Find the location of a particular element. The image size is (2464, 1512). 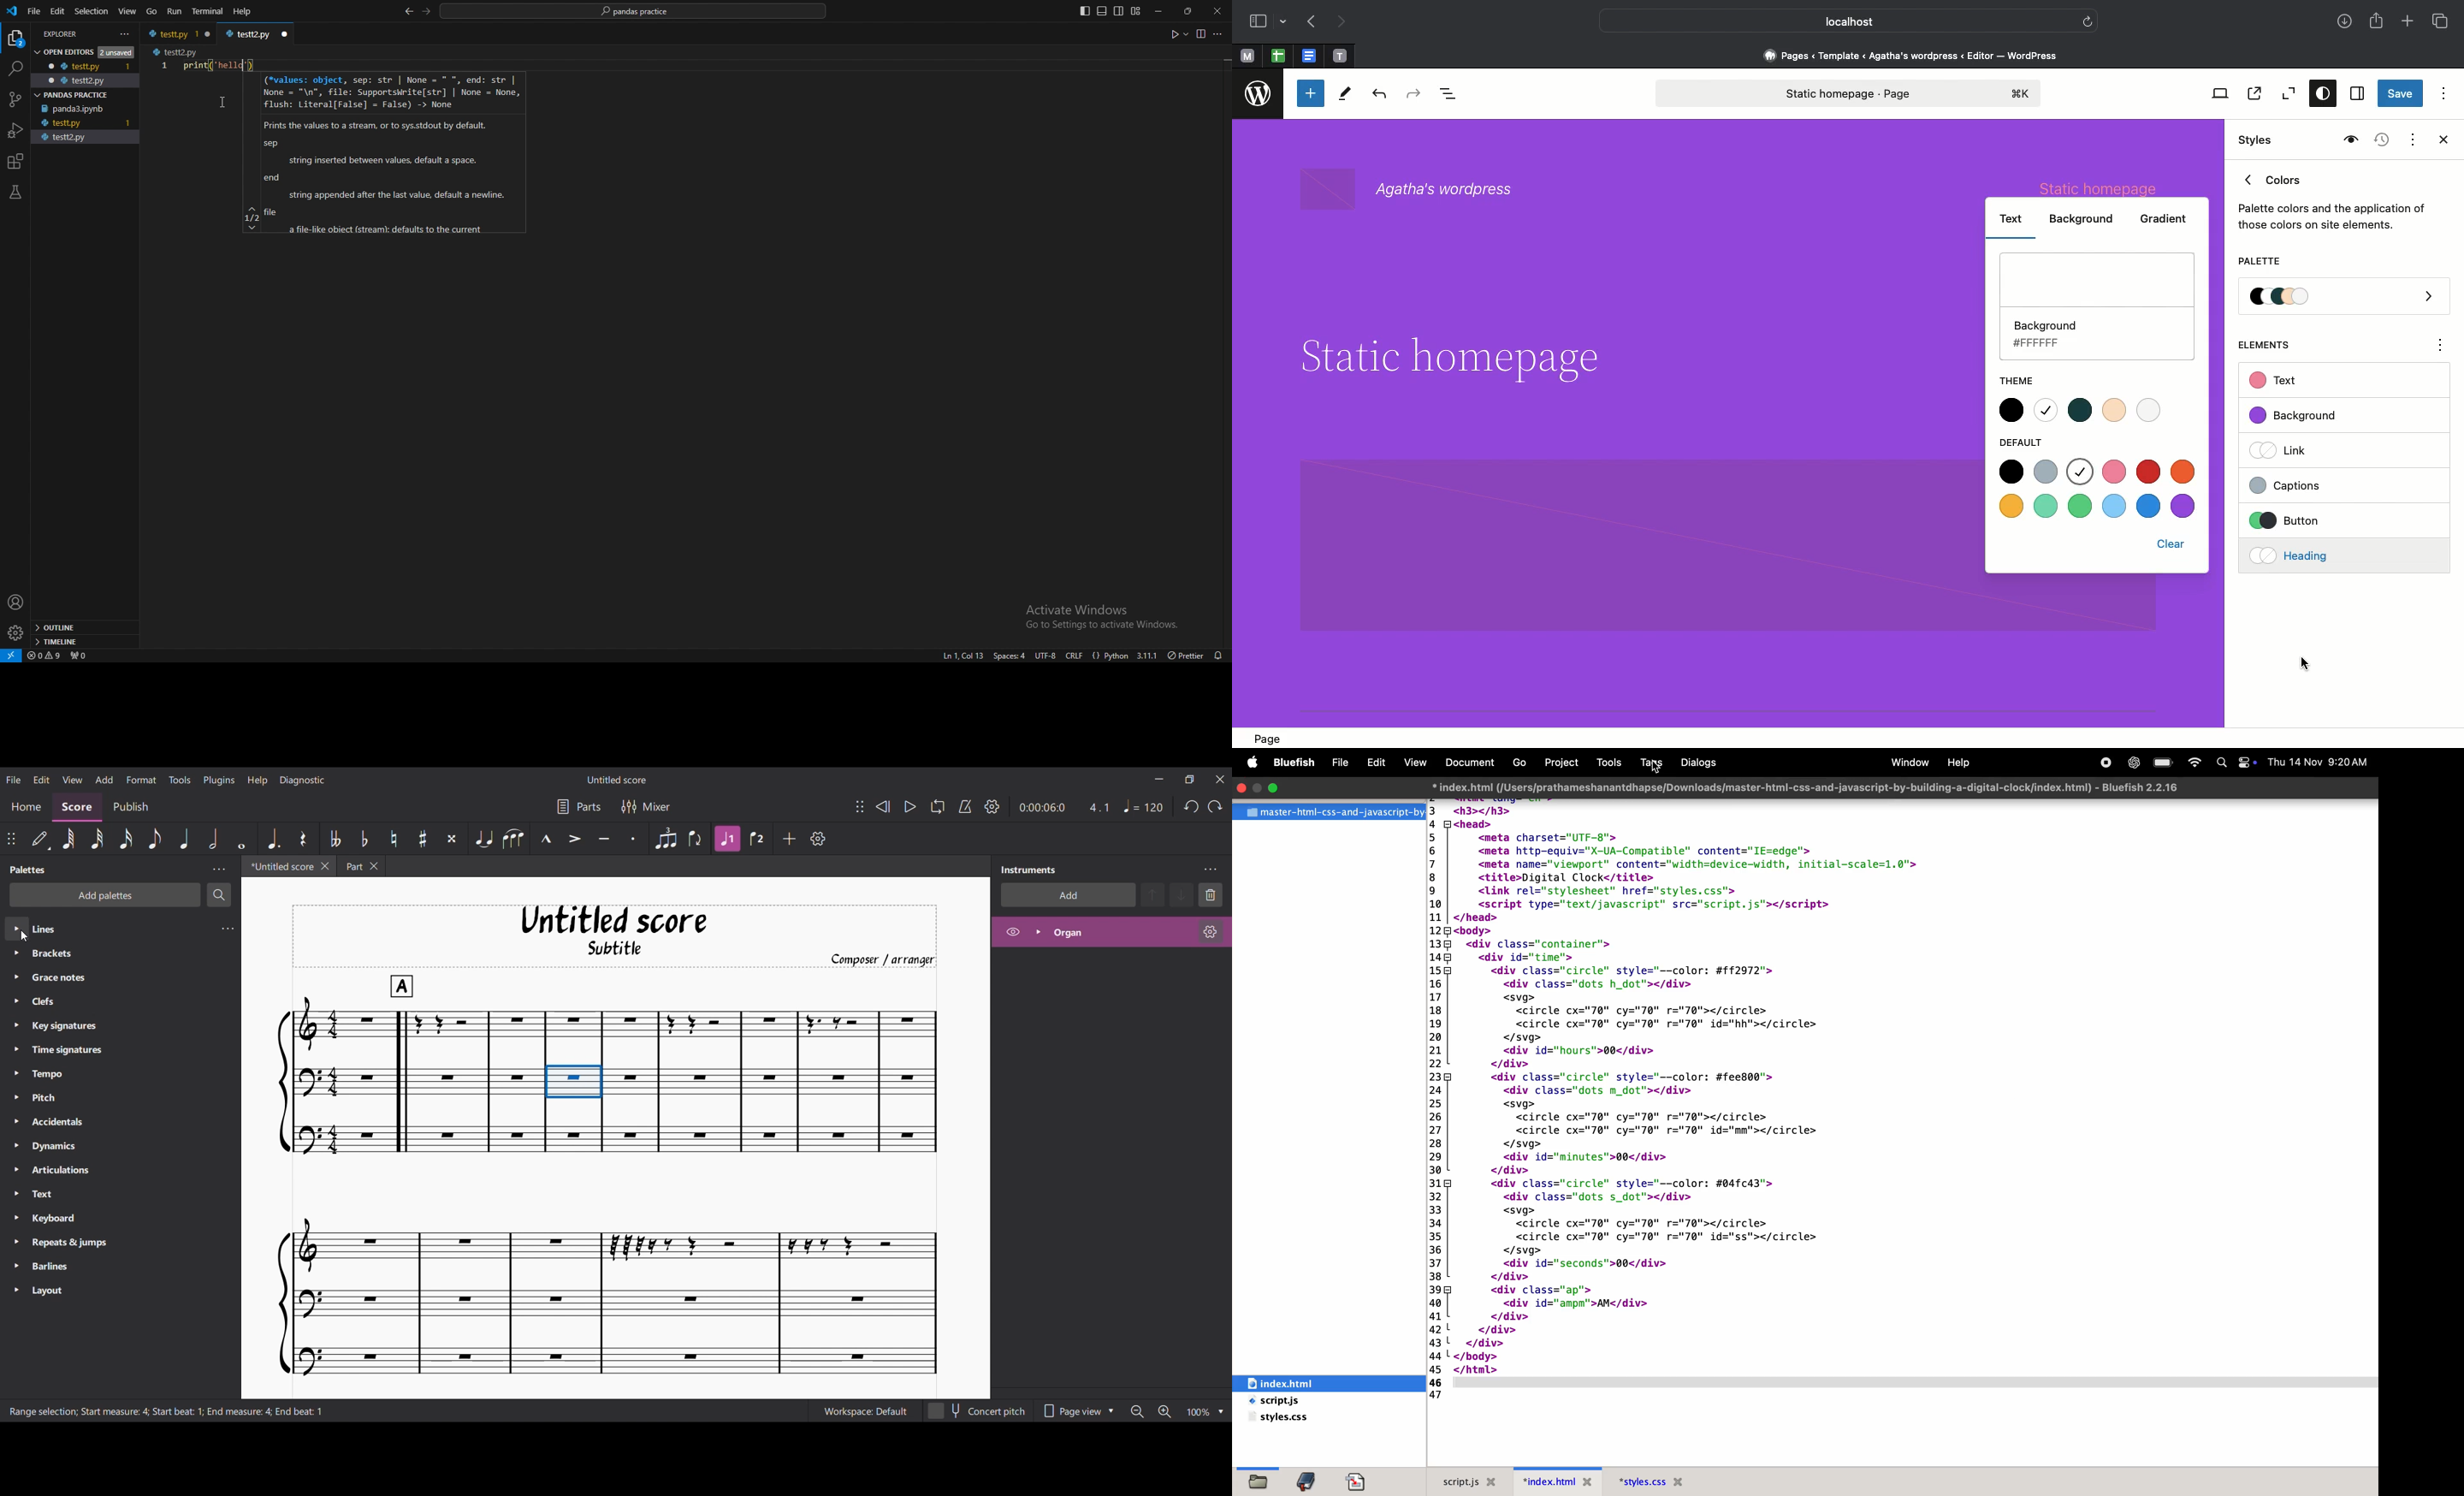

Current tab is located at coordinates (280, 866).